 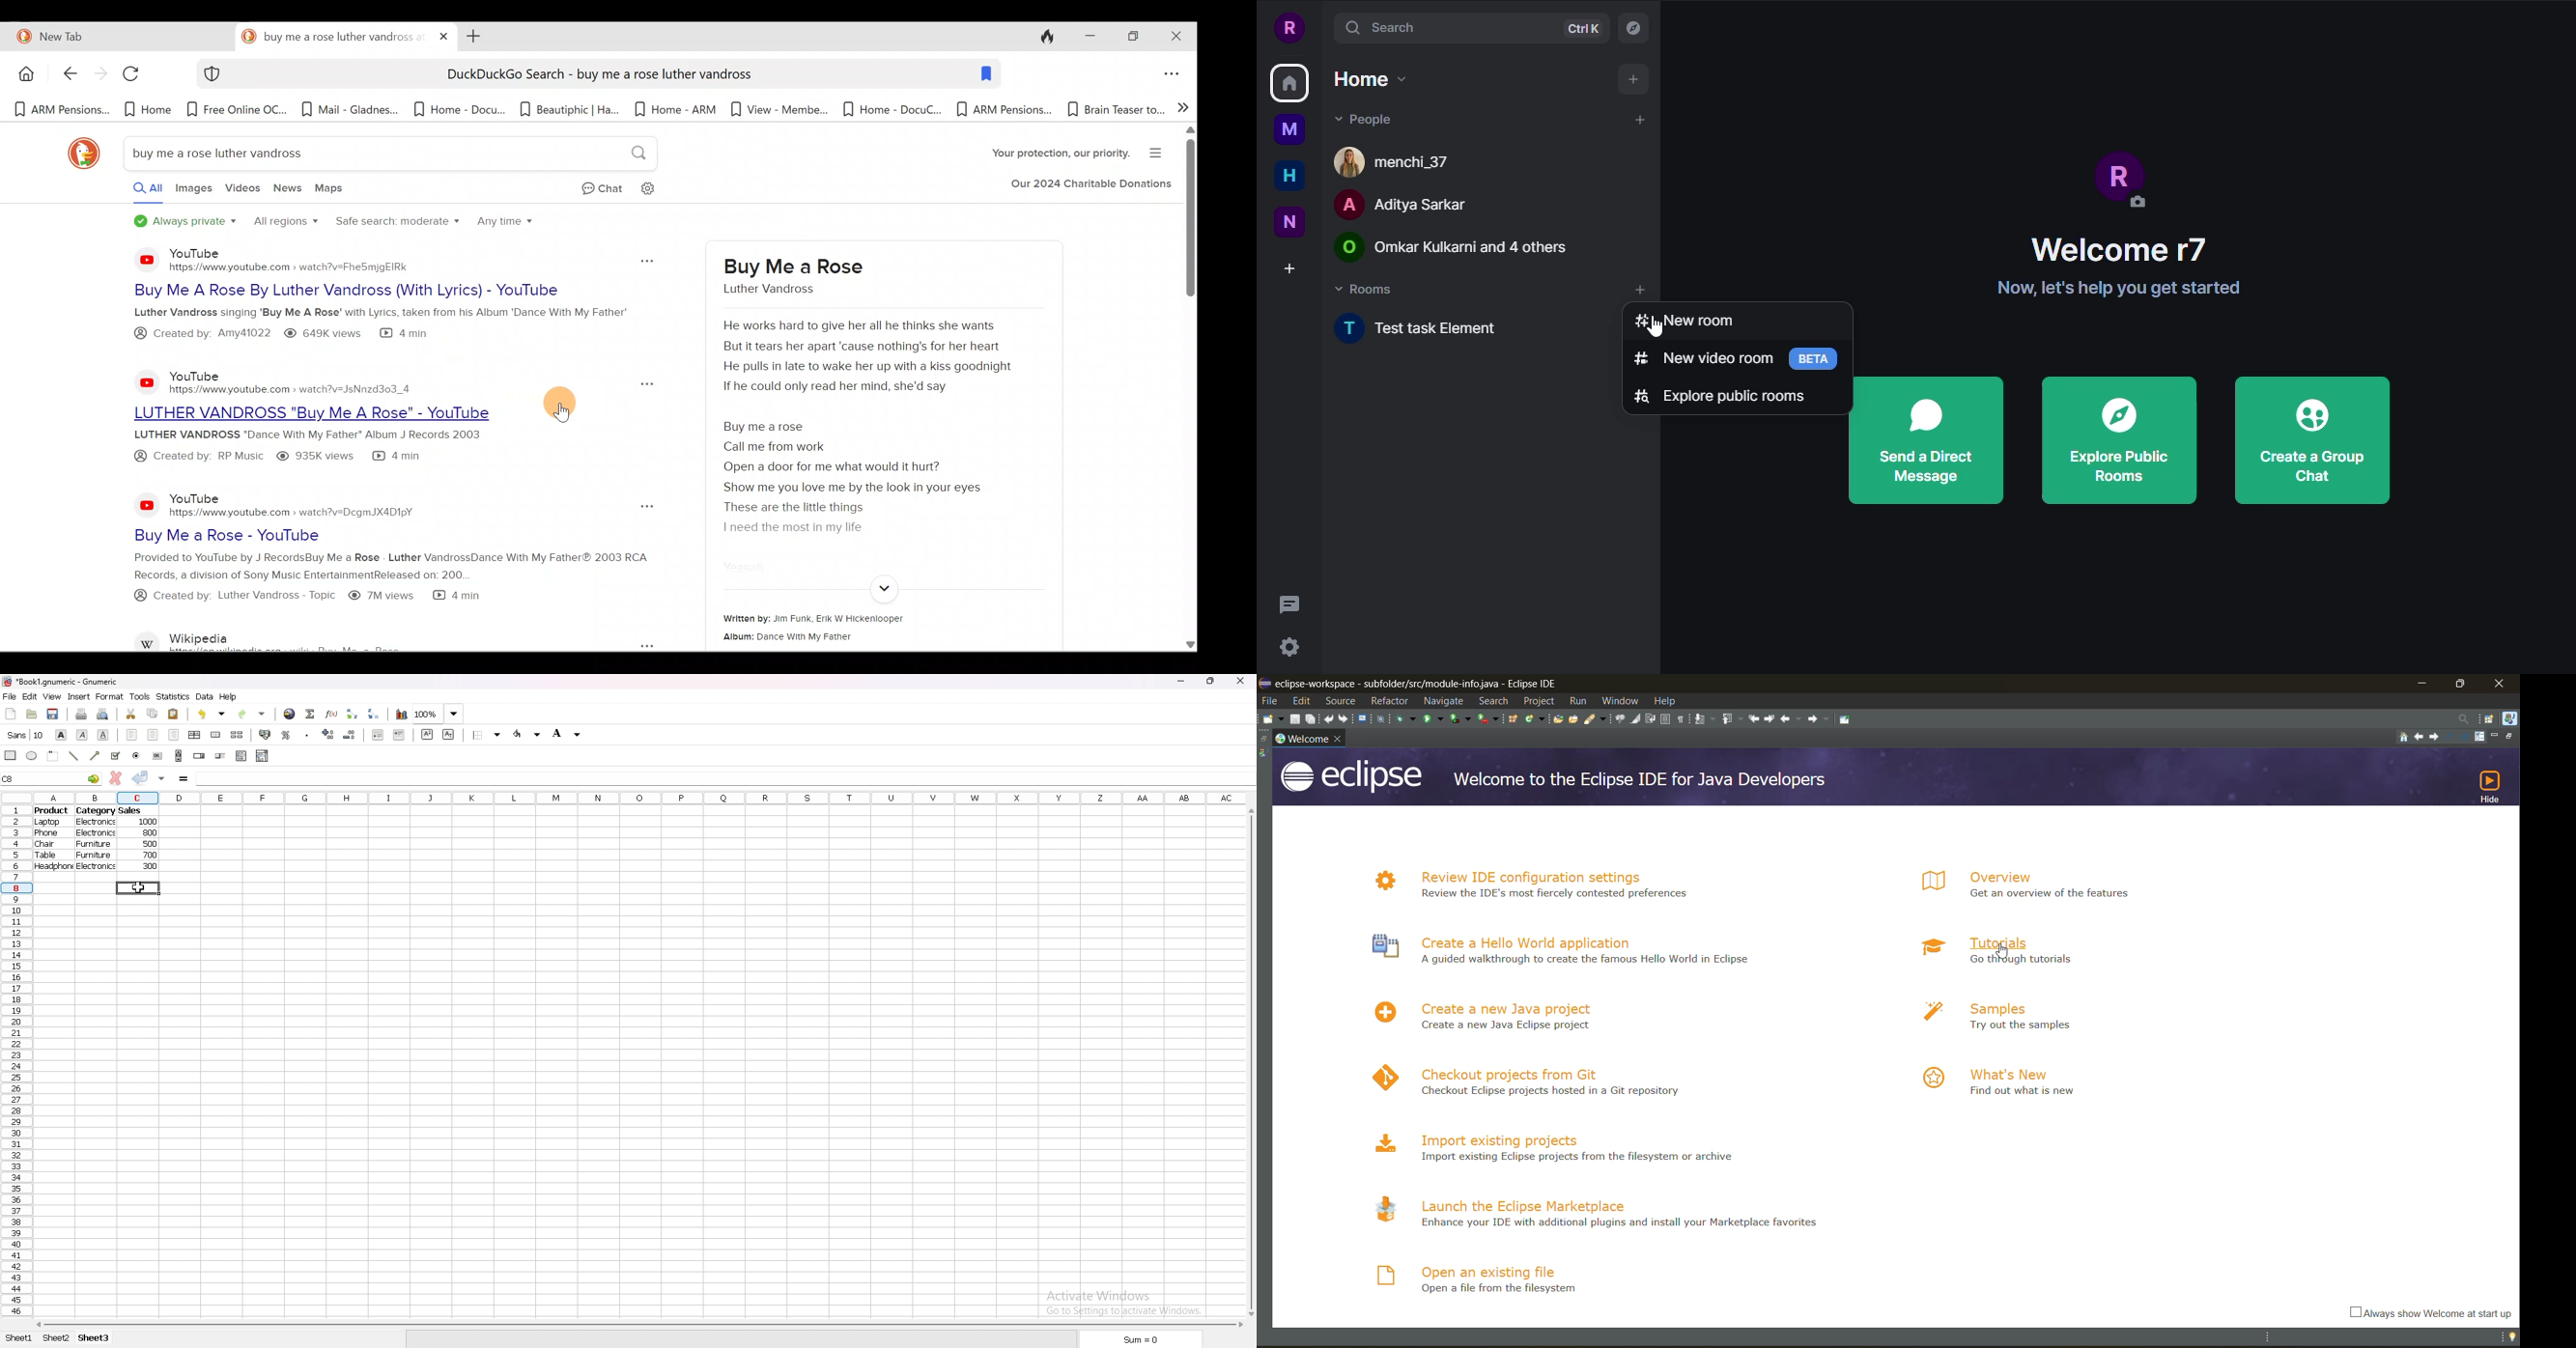 I want to click on scroll bar, so click(x=1251, y=1060).